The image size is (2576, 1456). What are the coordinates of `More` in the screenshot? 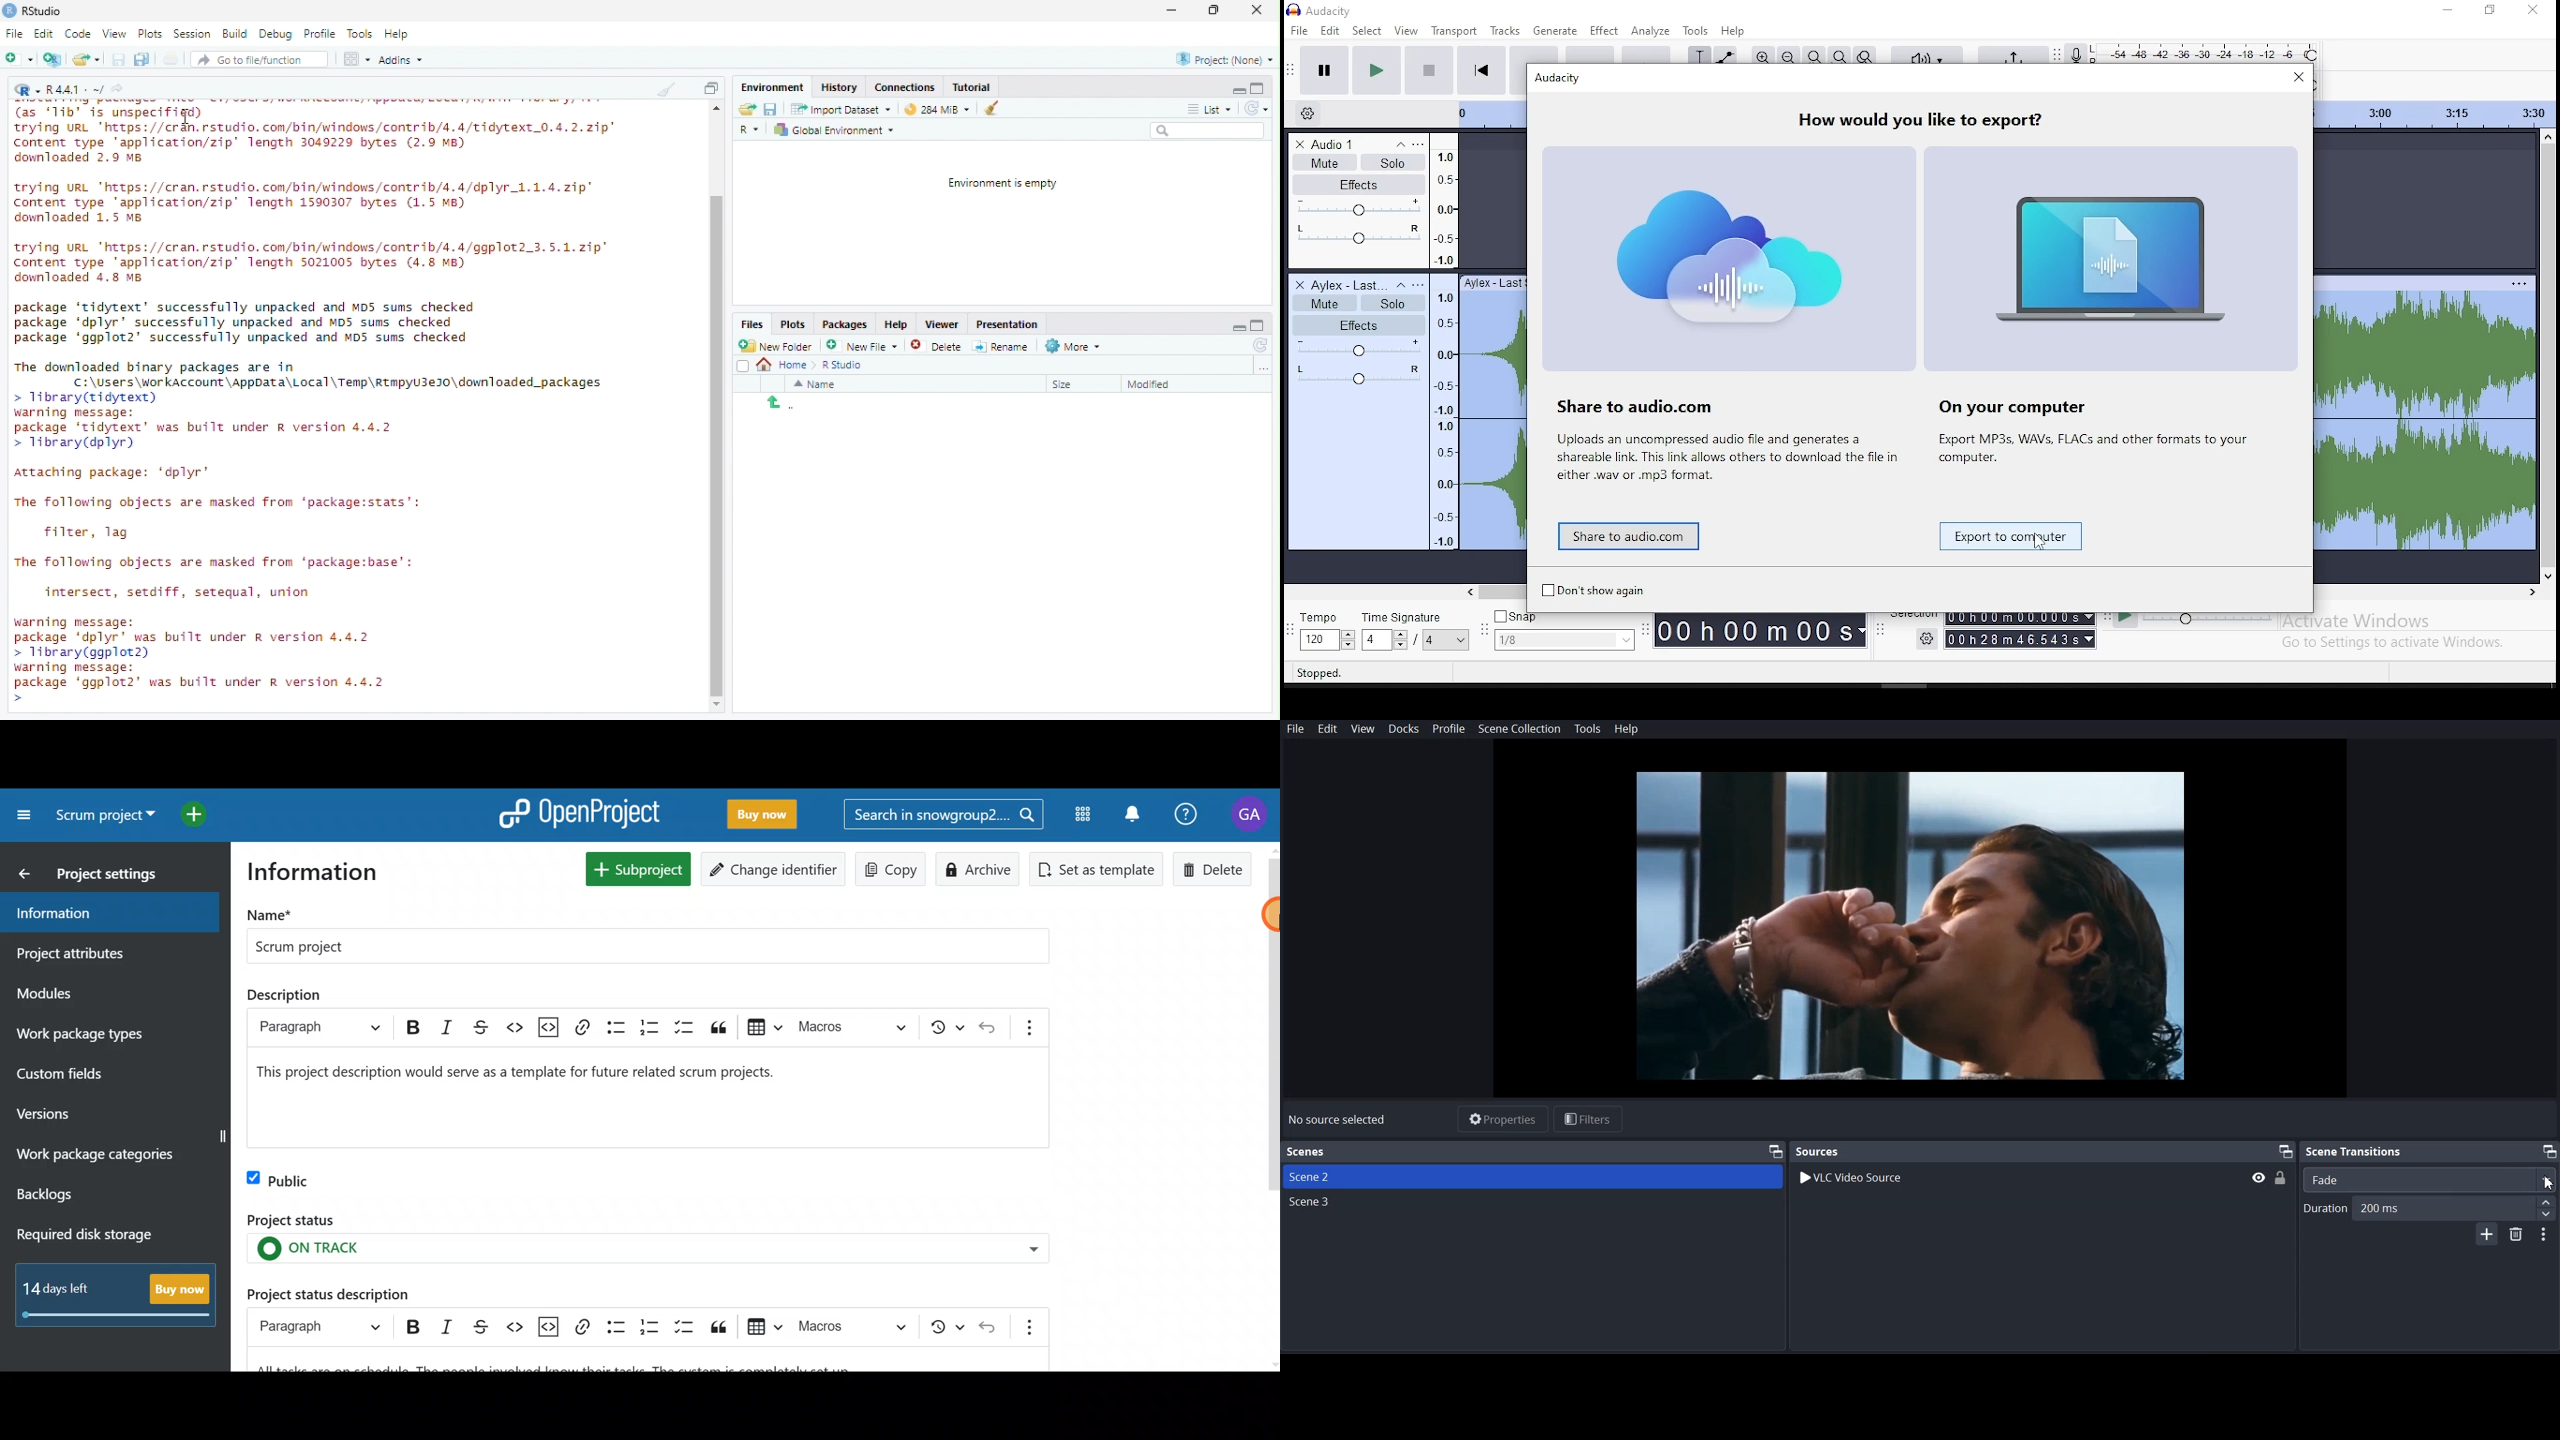 It's located at (1075, 347).